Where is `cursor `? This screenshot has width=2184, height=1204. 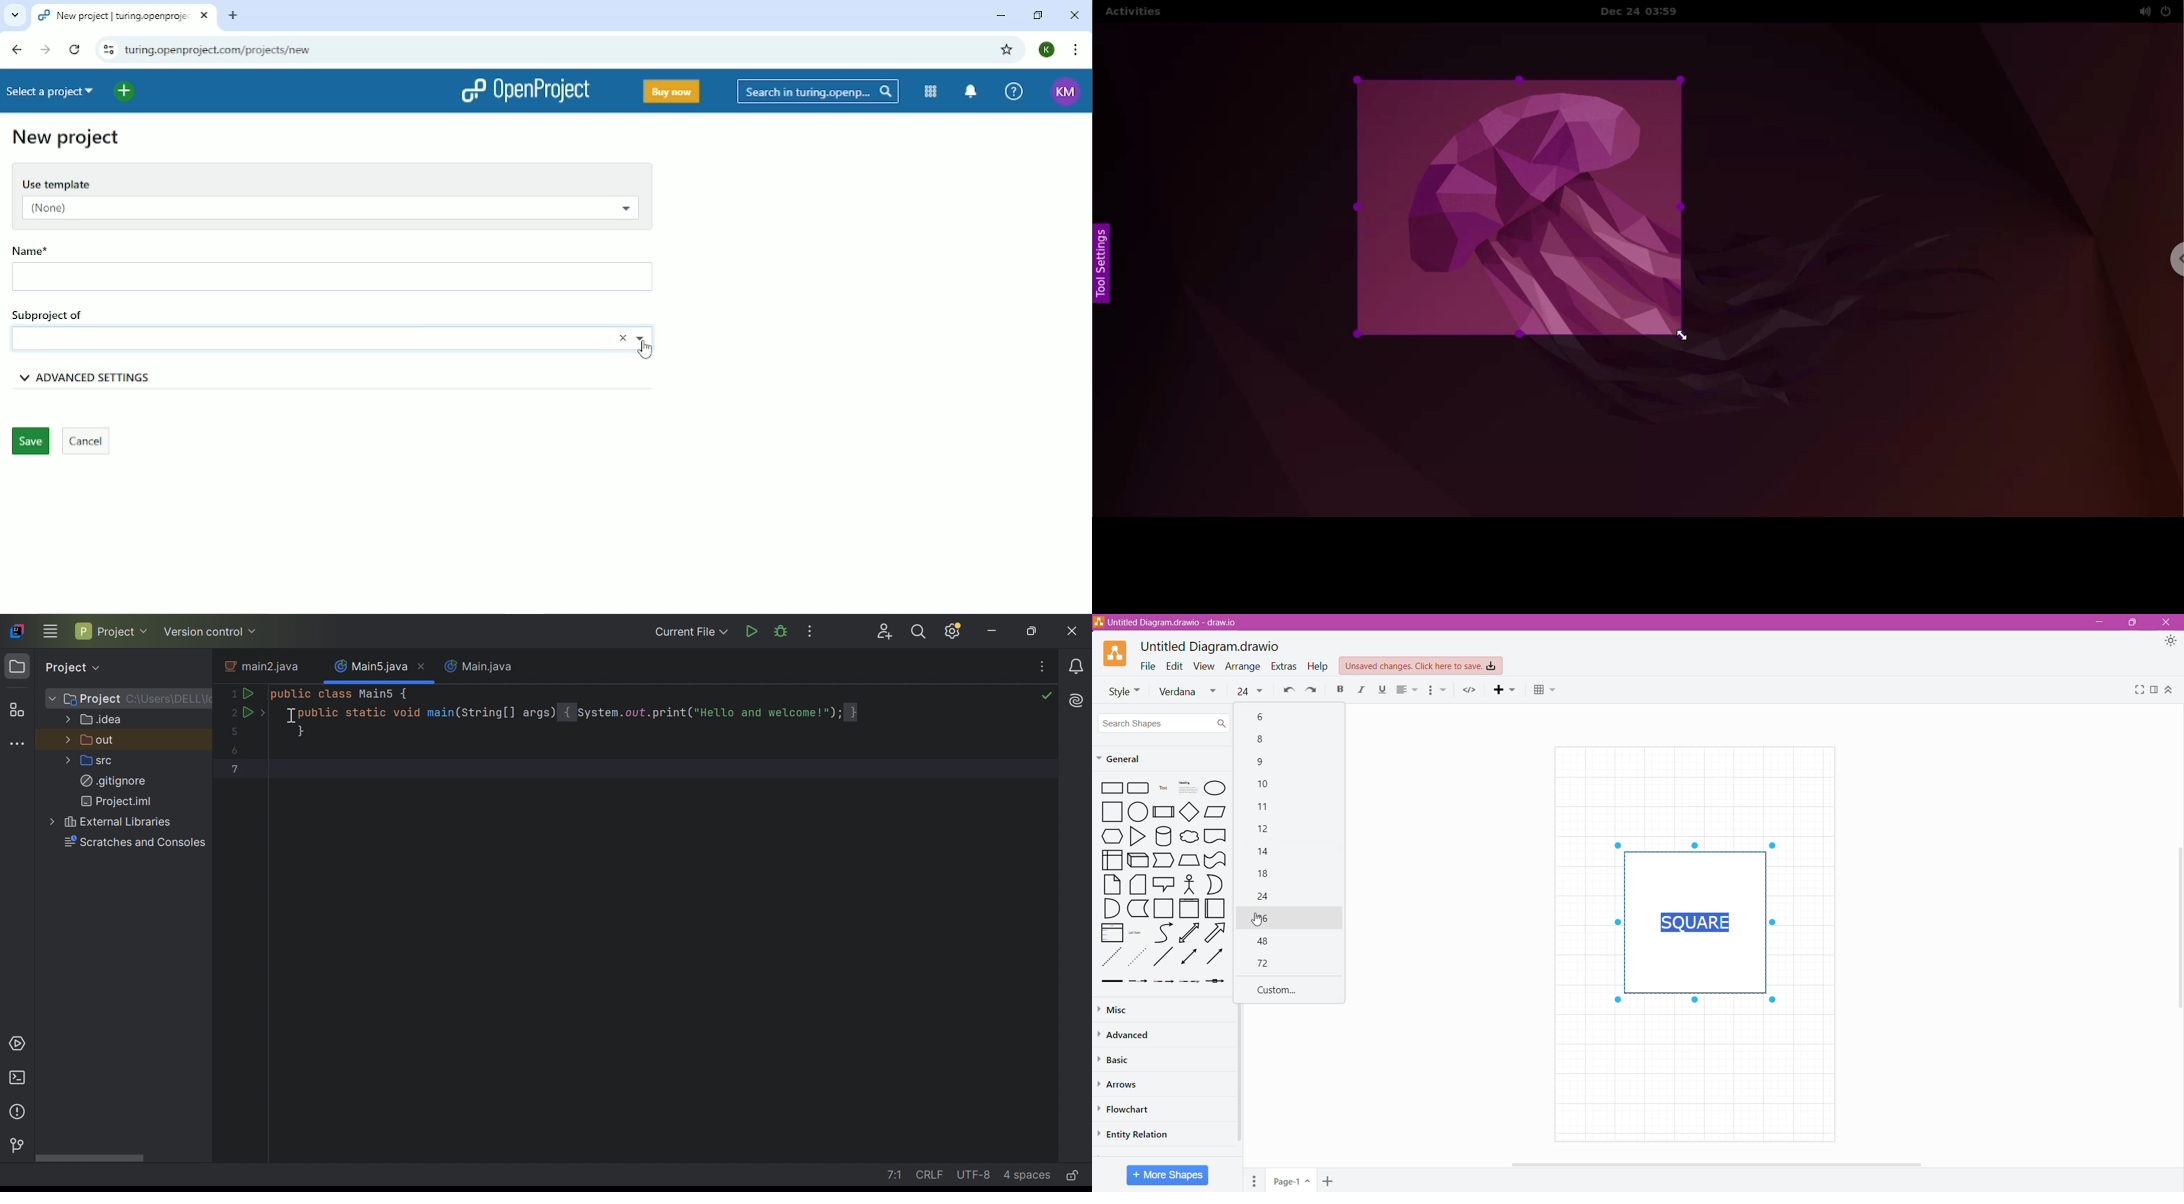
cursor  is located at coordinates (1680, 337).